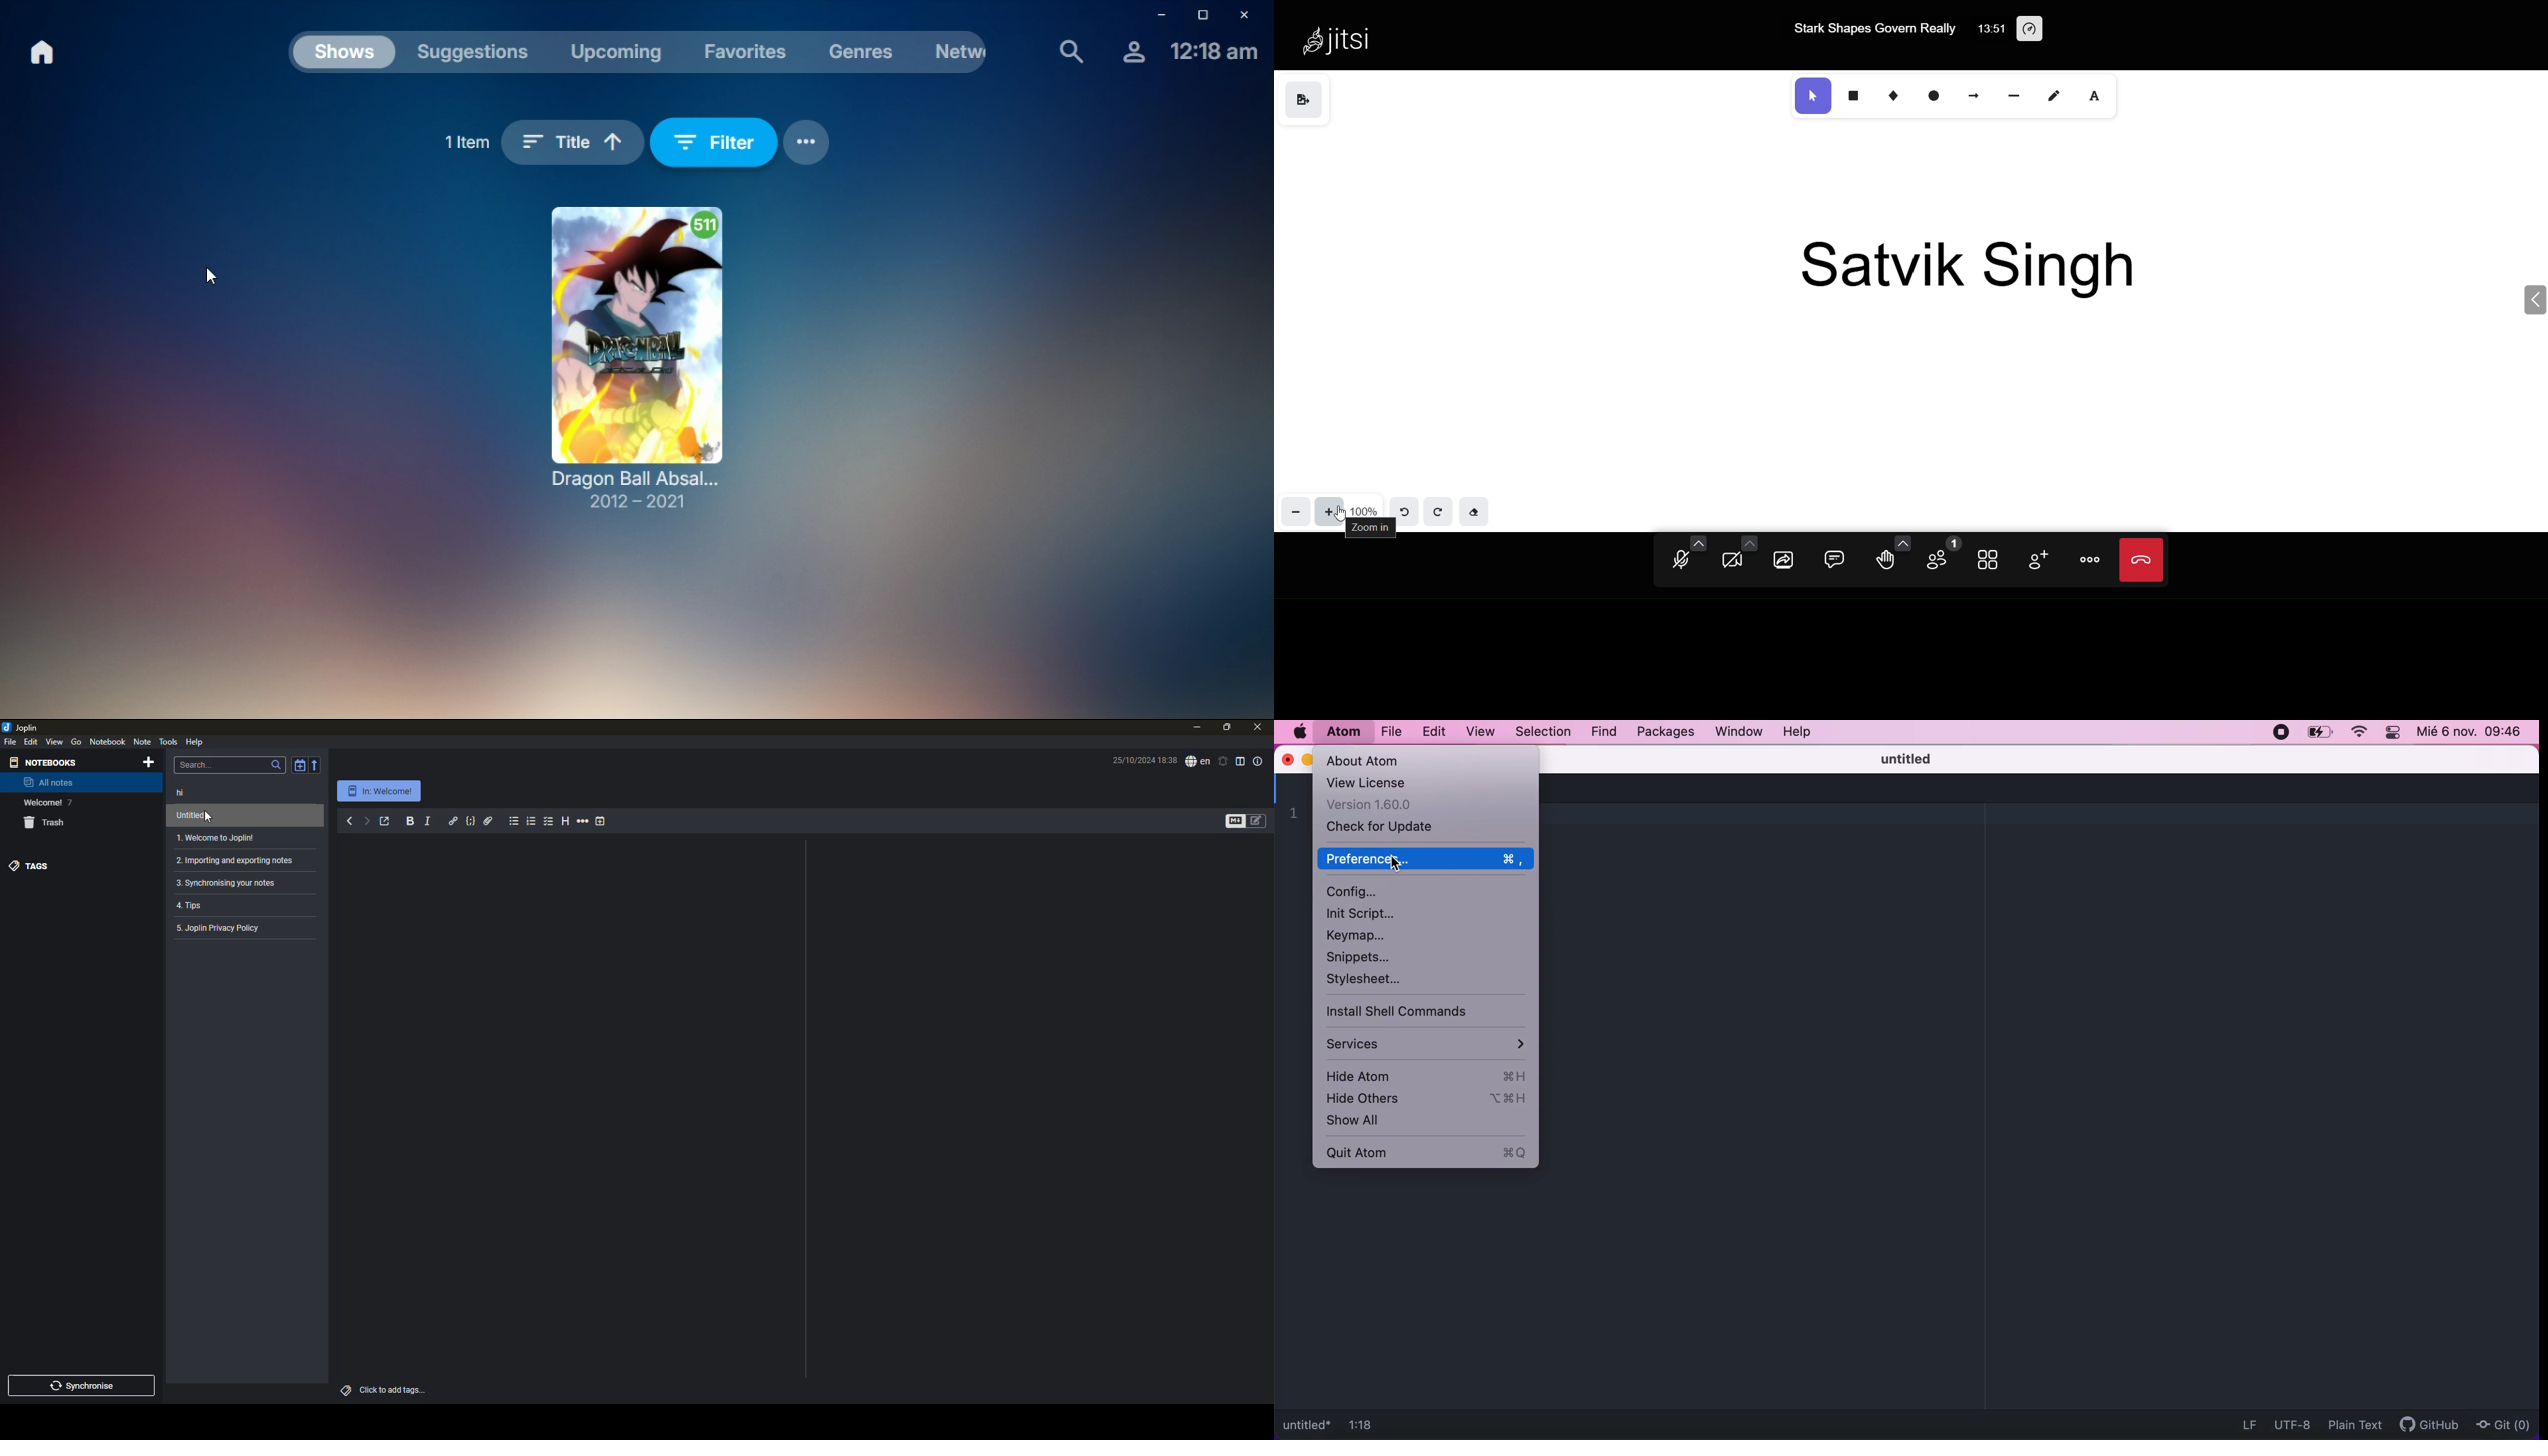 The width and height of the screenshot is (2548, 1456). Describe the element at coordinates (23, 727) in the screenshot. I see `joplin` at that location.